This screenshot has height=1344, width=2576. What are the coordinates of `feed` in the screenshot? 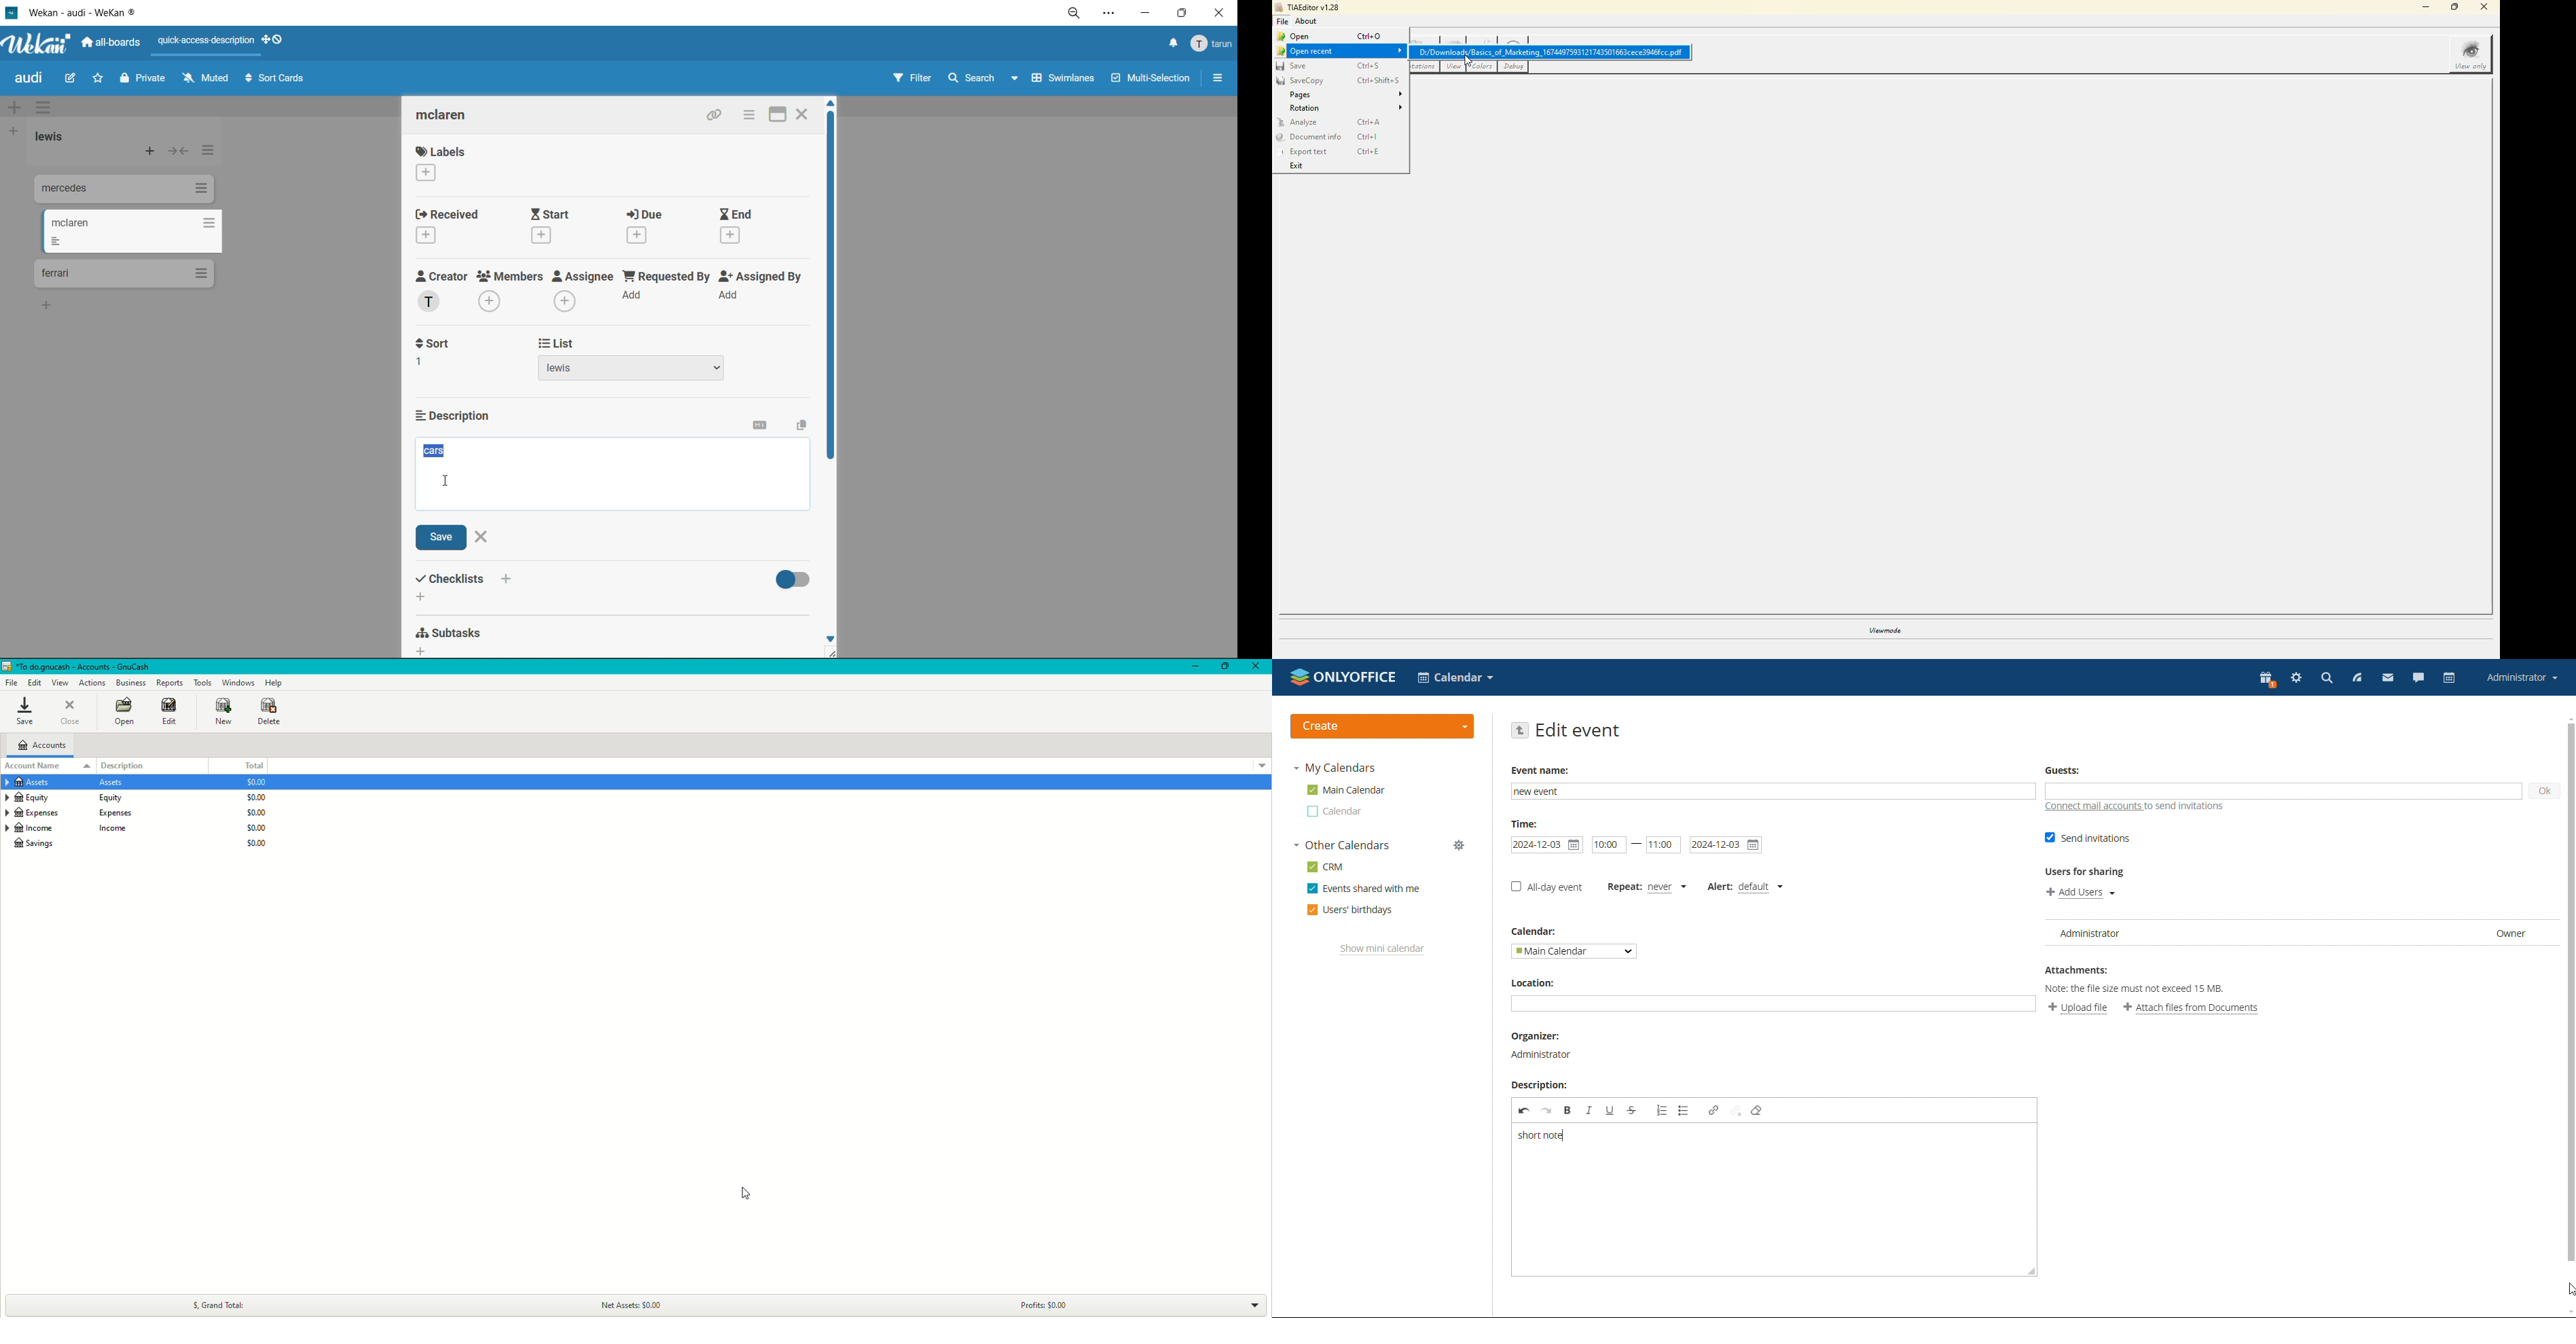 It's located at (2357, 678).